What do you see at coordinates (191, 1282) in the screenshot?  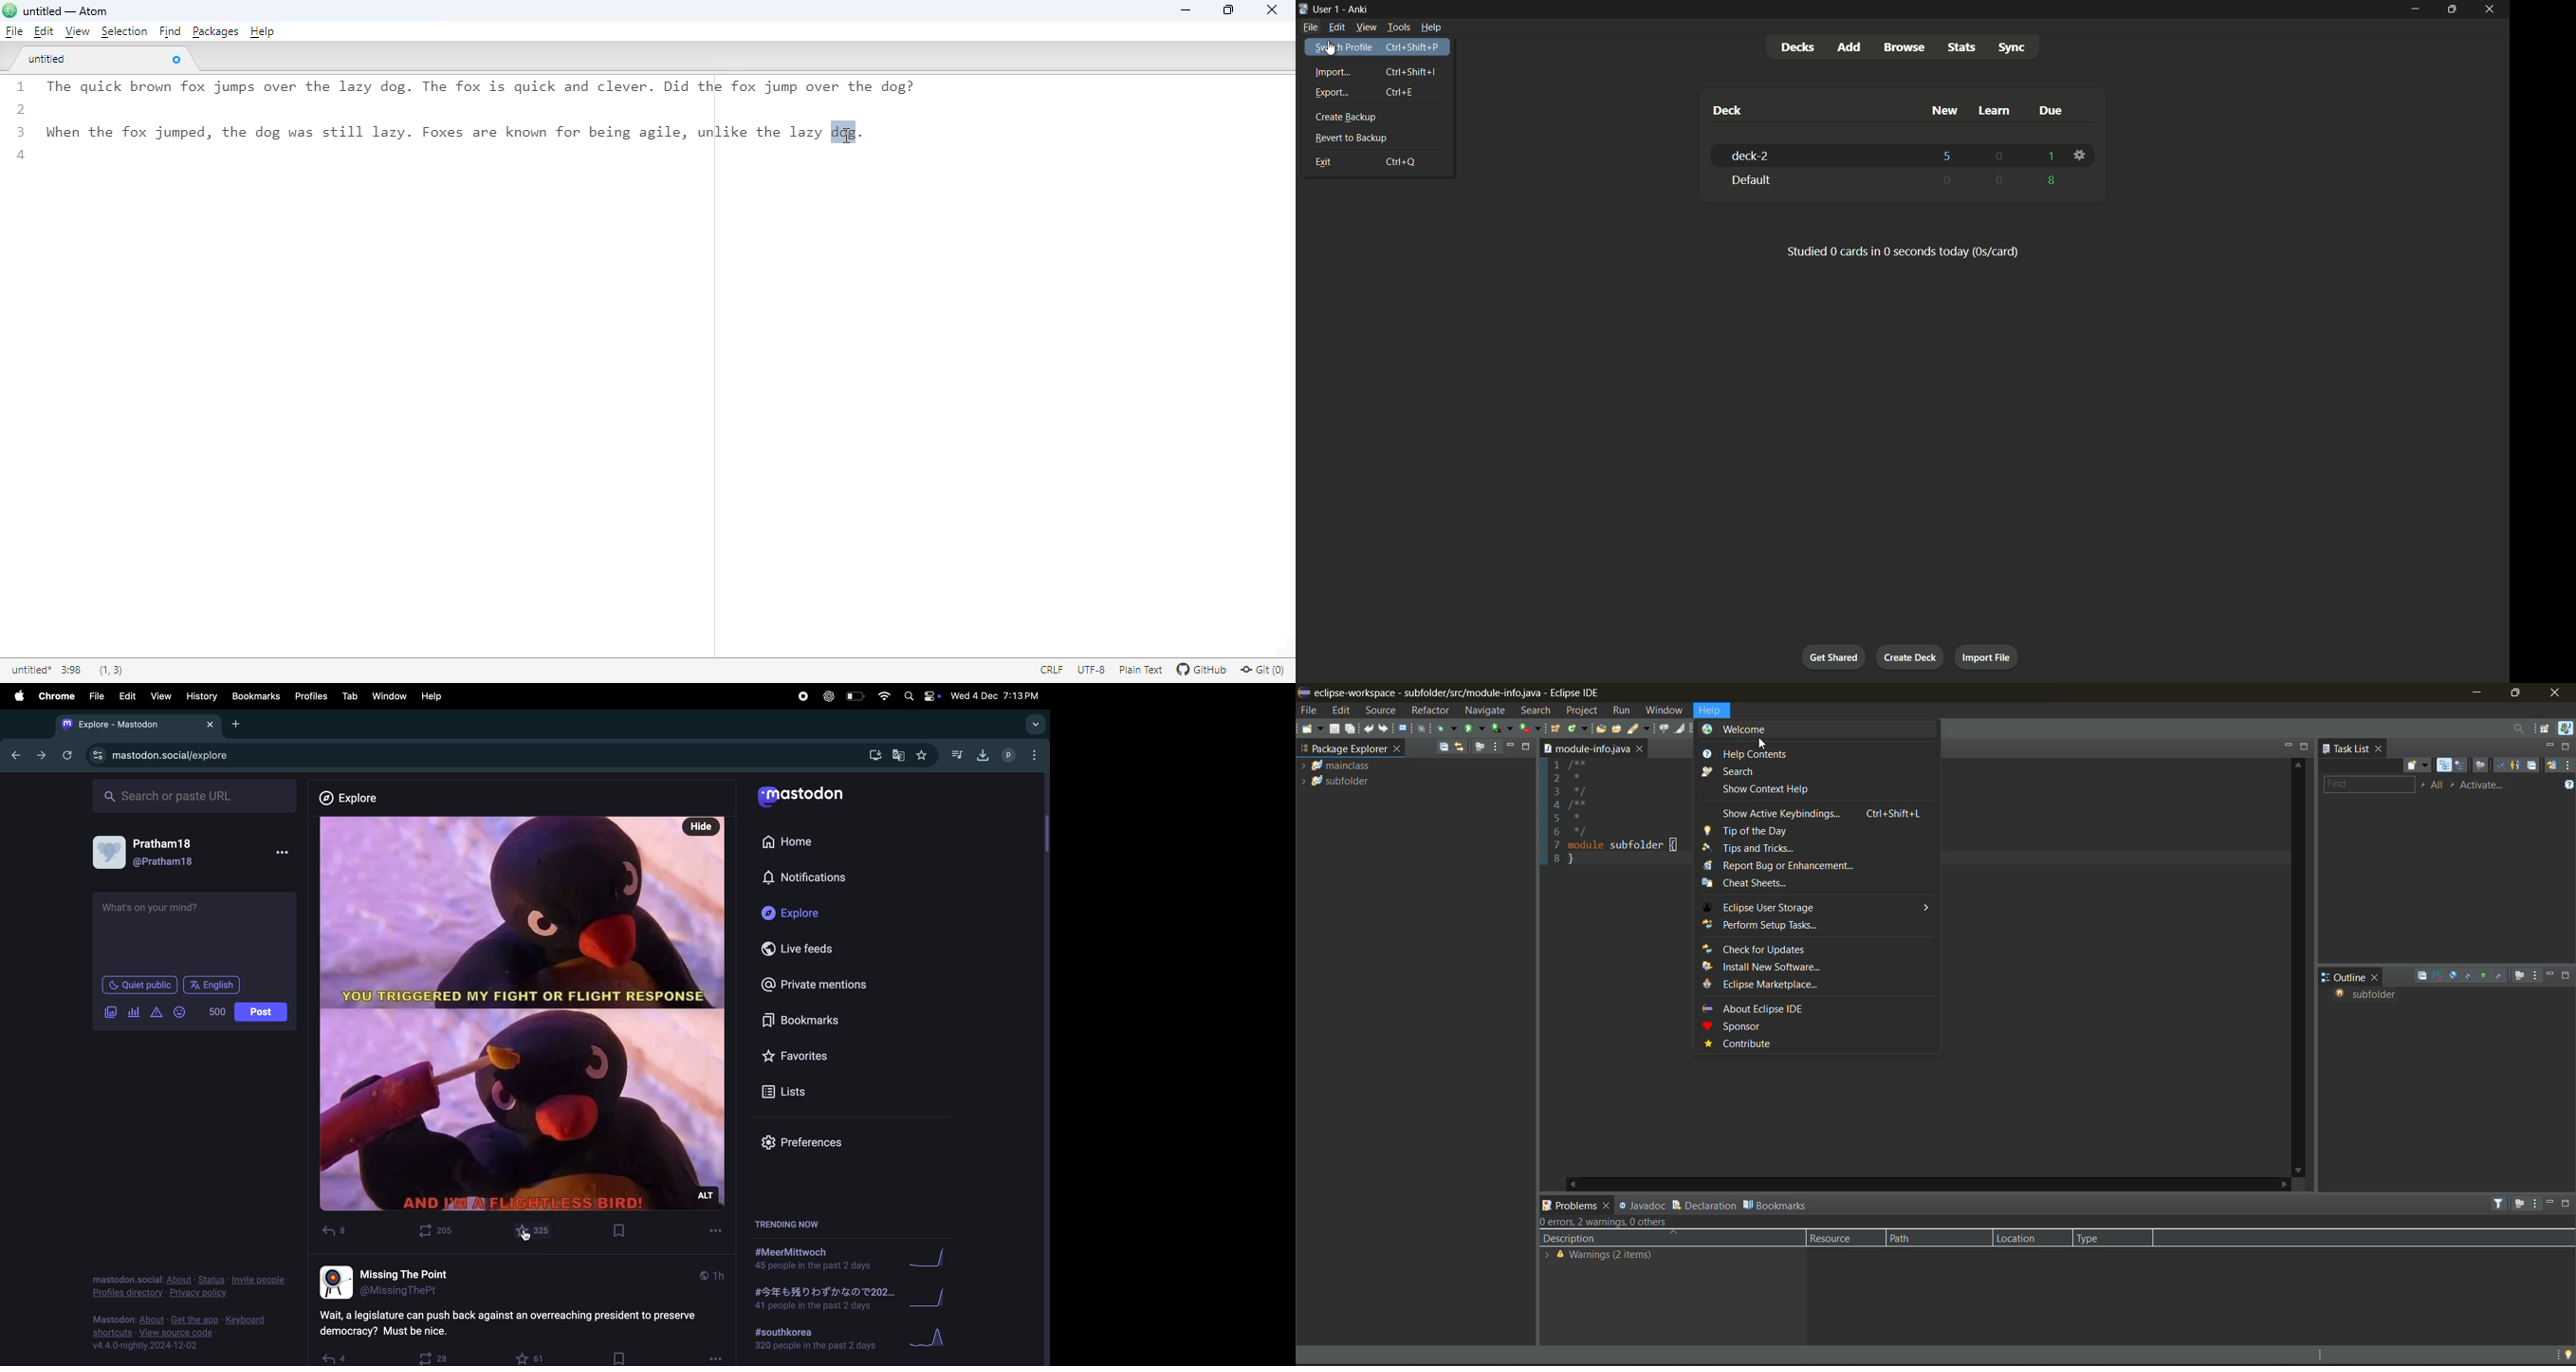 I see `profile directory` at bounding box center [191, 1282].